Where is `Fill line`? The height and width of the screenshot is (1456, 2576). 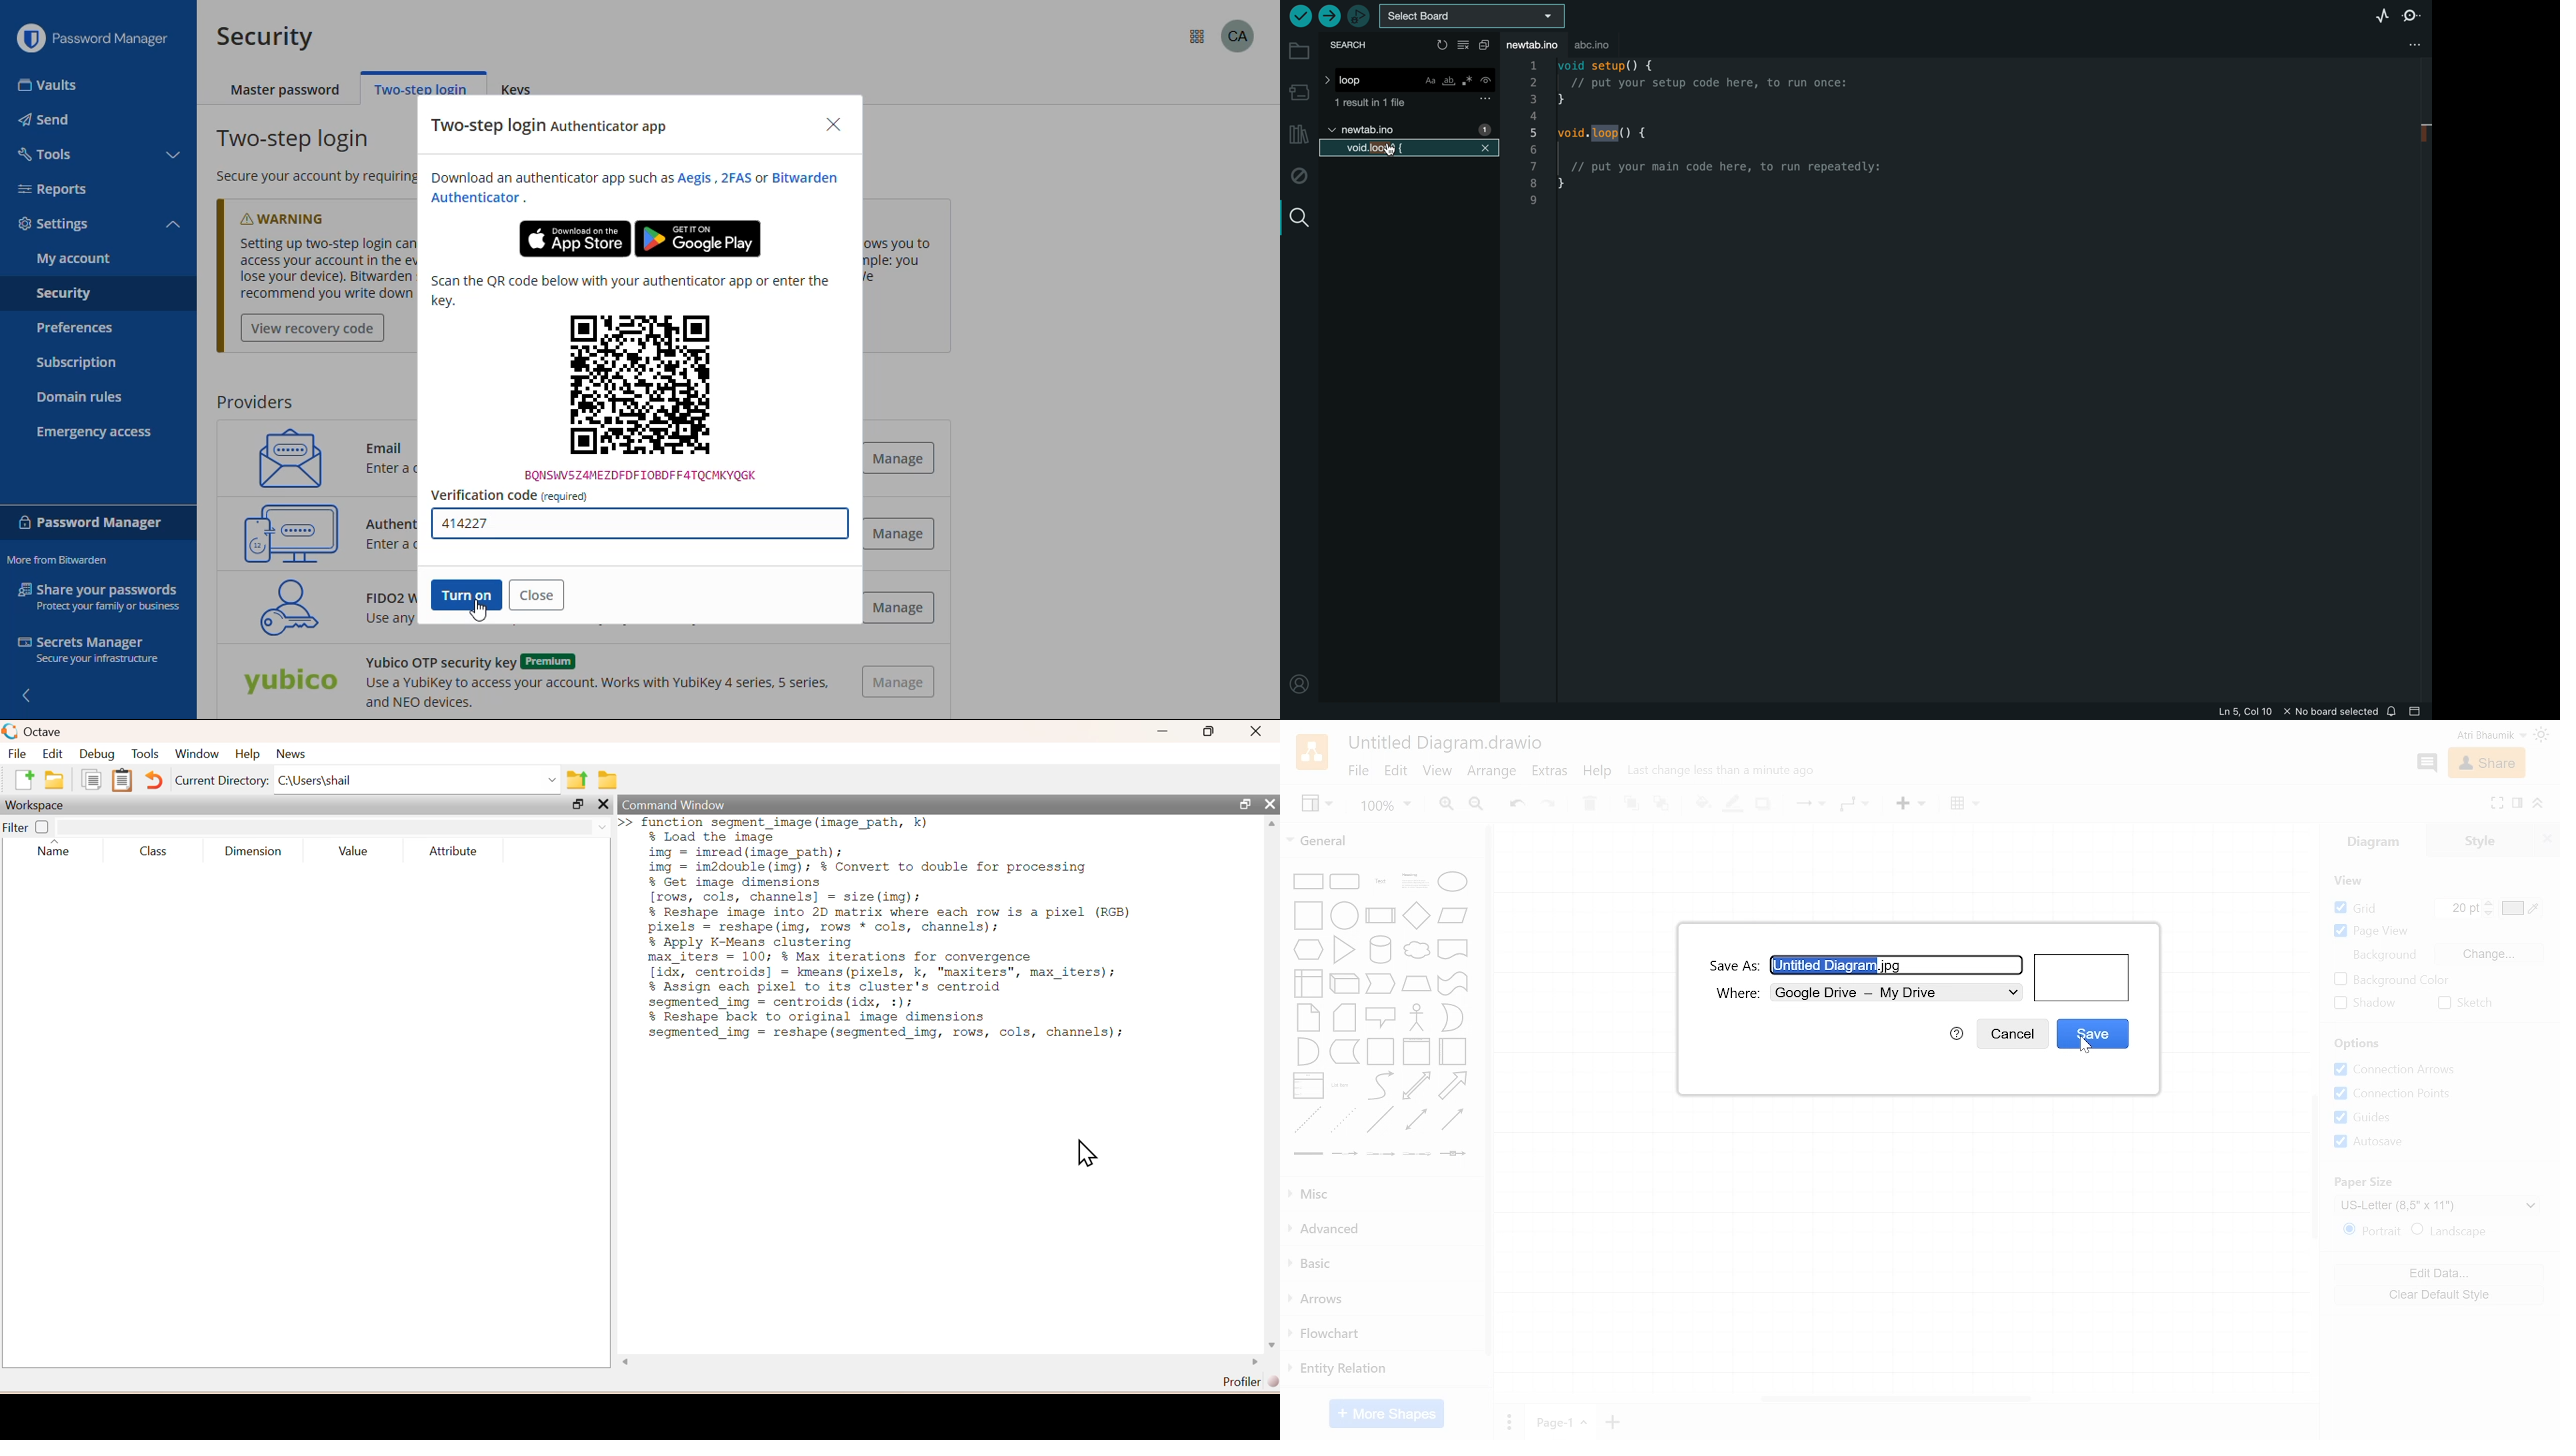 Fill line is located at coordinates (1731, 804).